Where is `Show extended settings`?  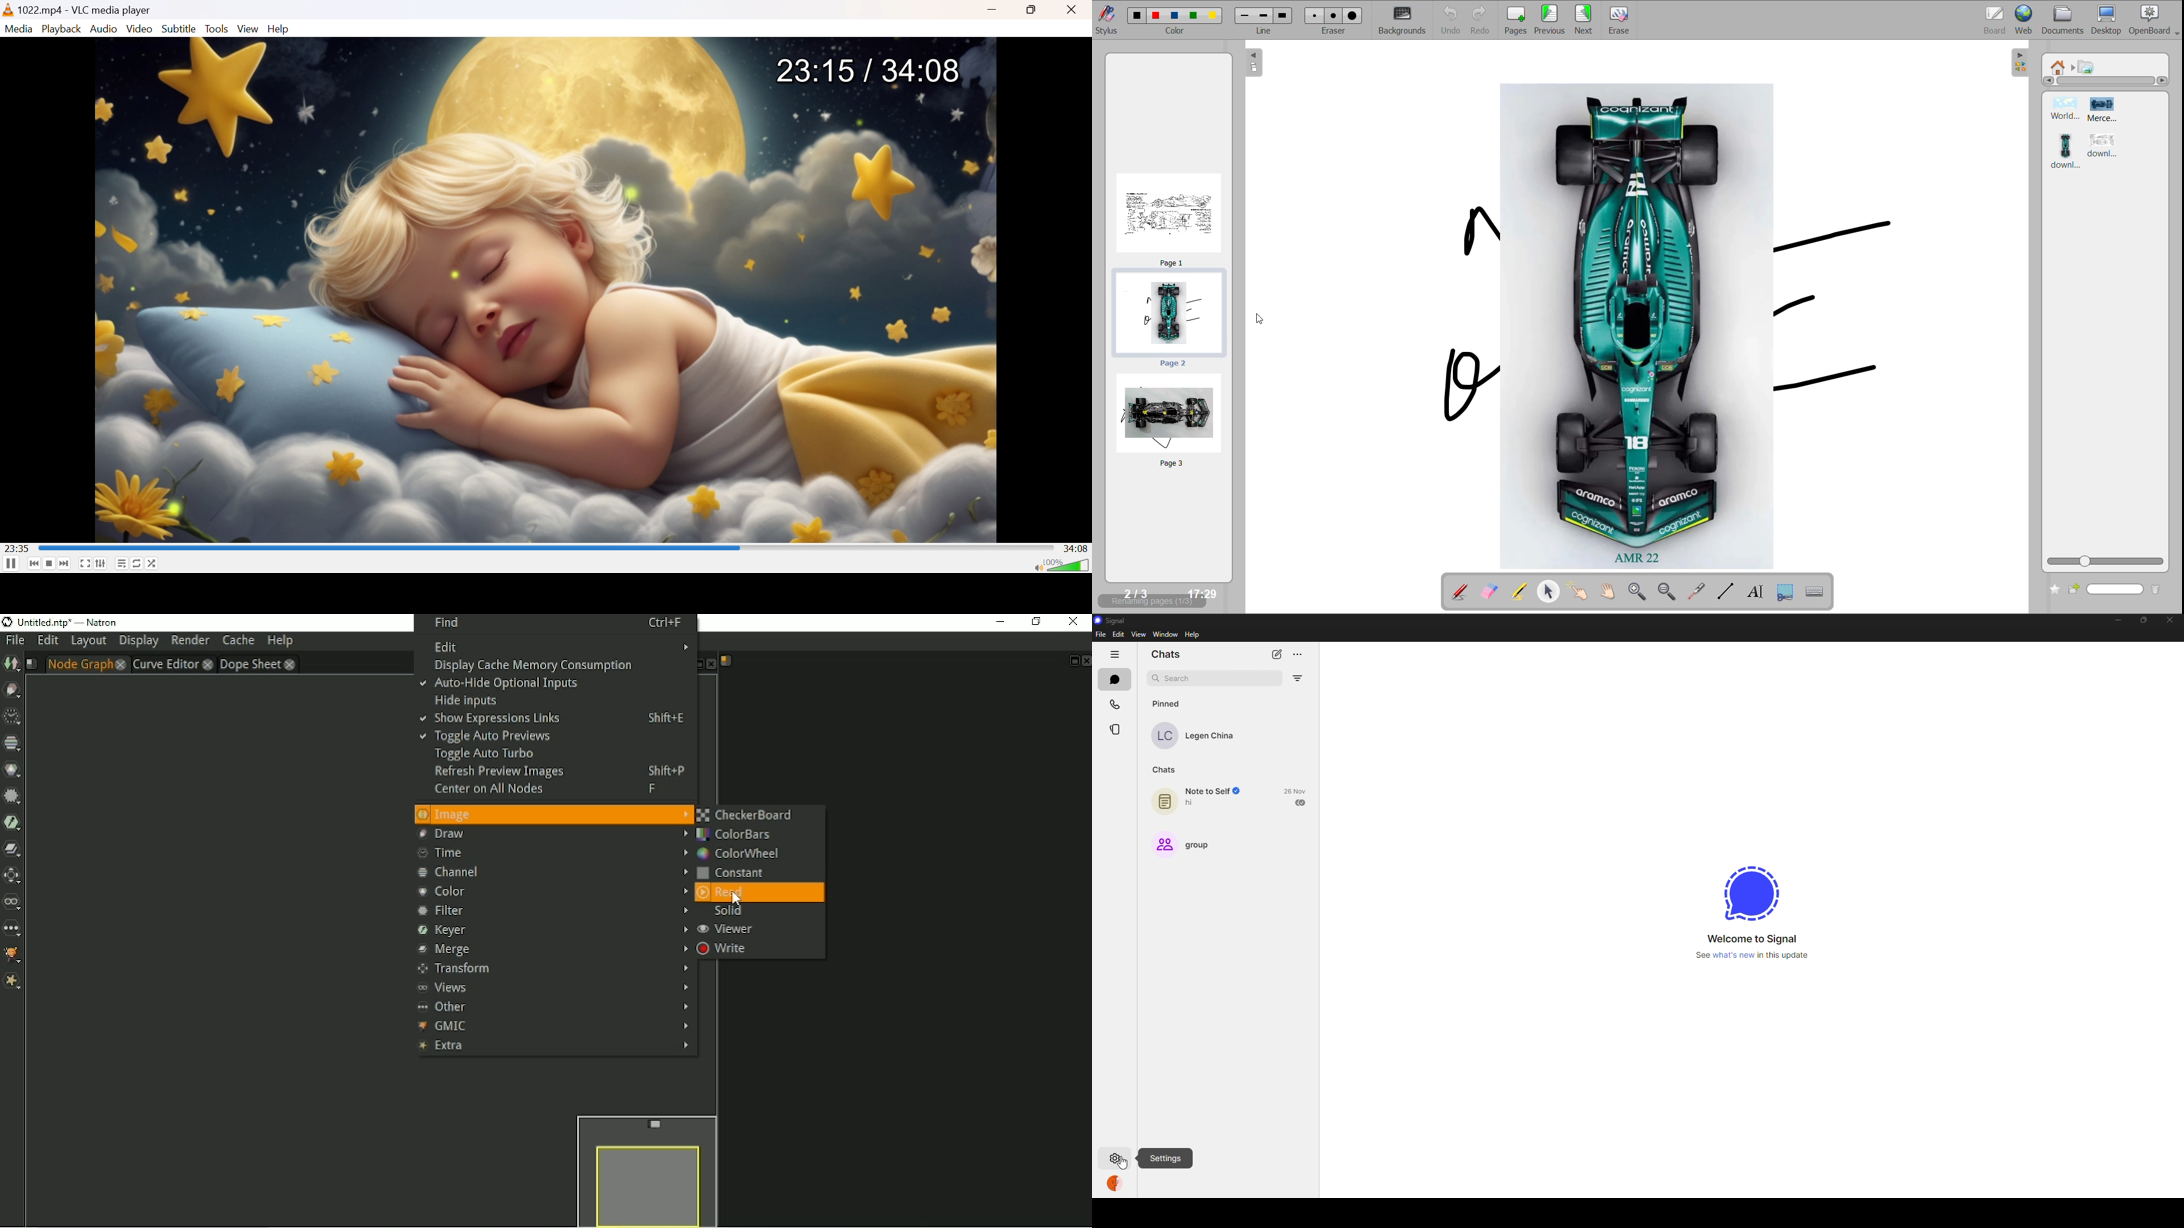 Show extended settings is located at coordinates (102, 564).